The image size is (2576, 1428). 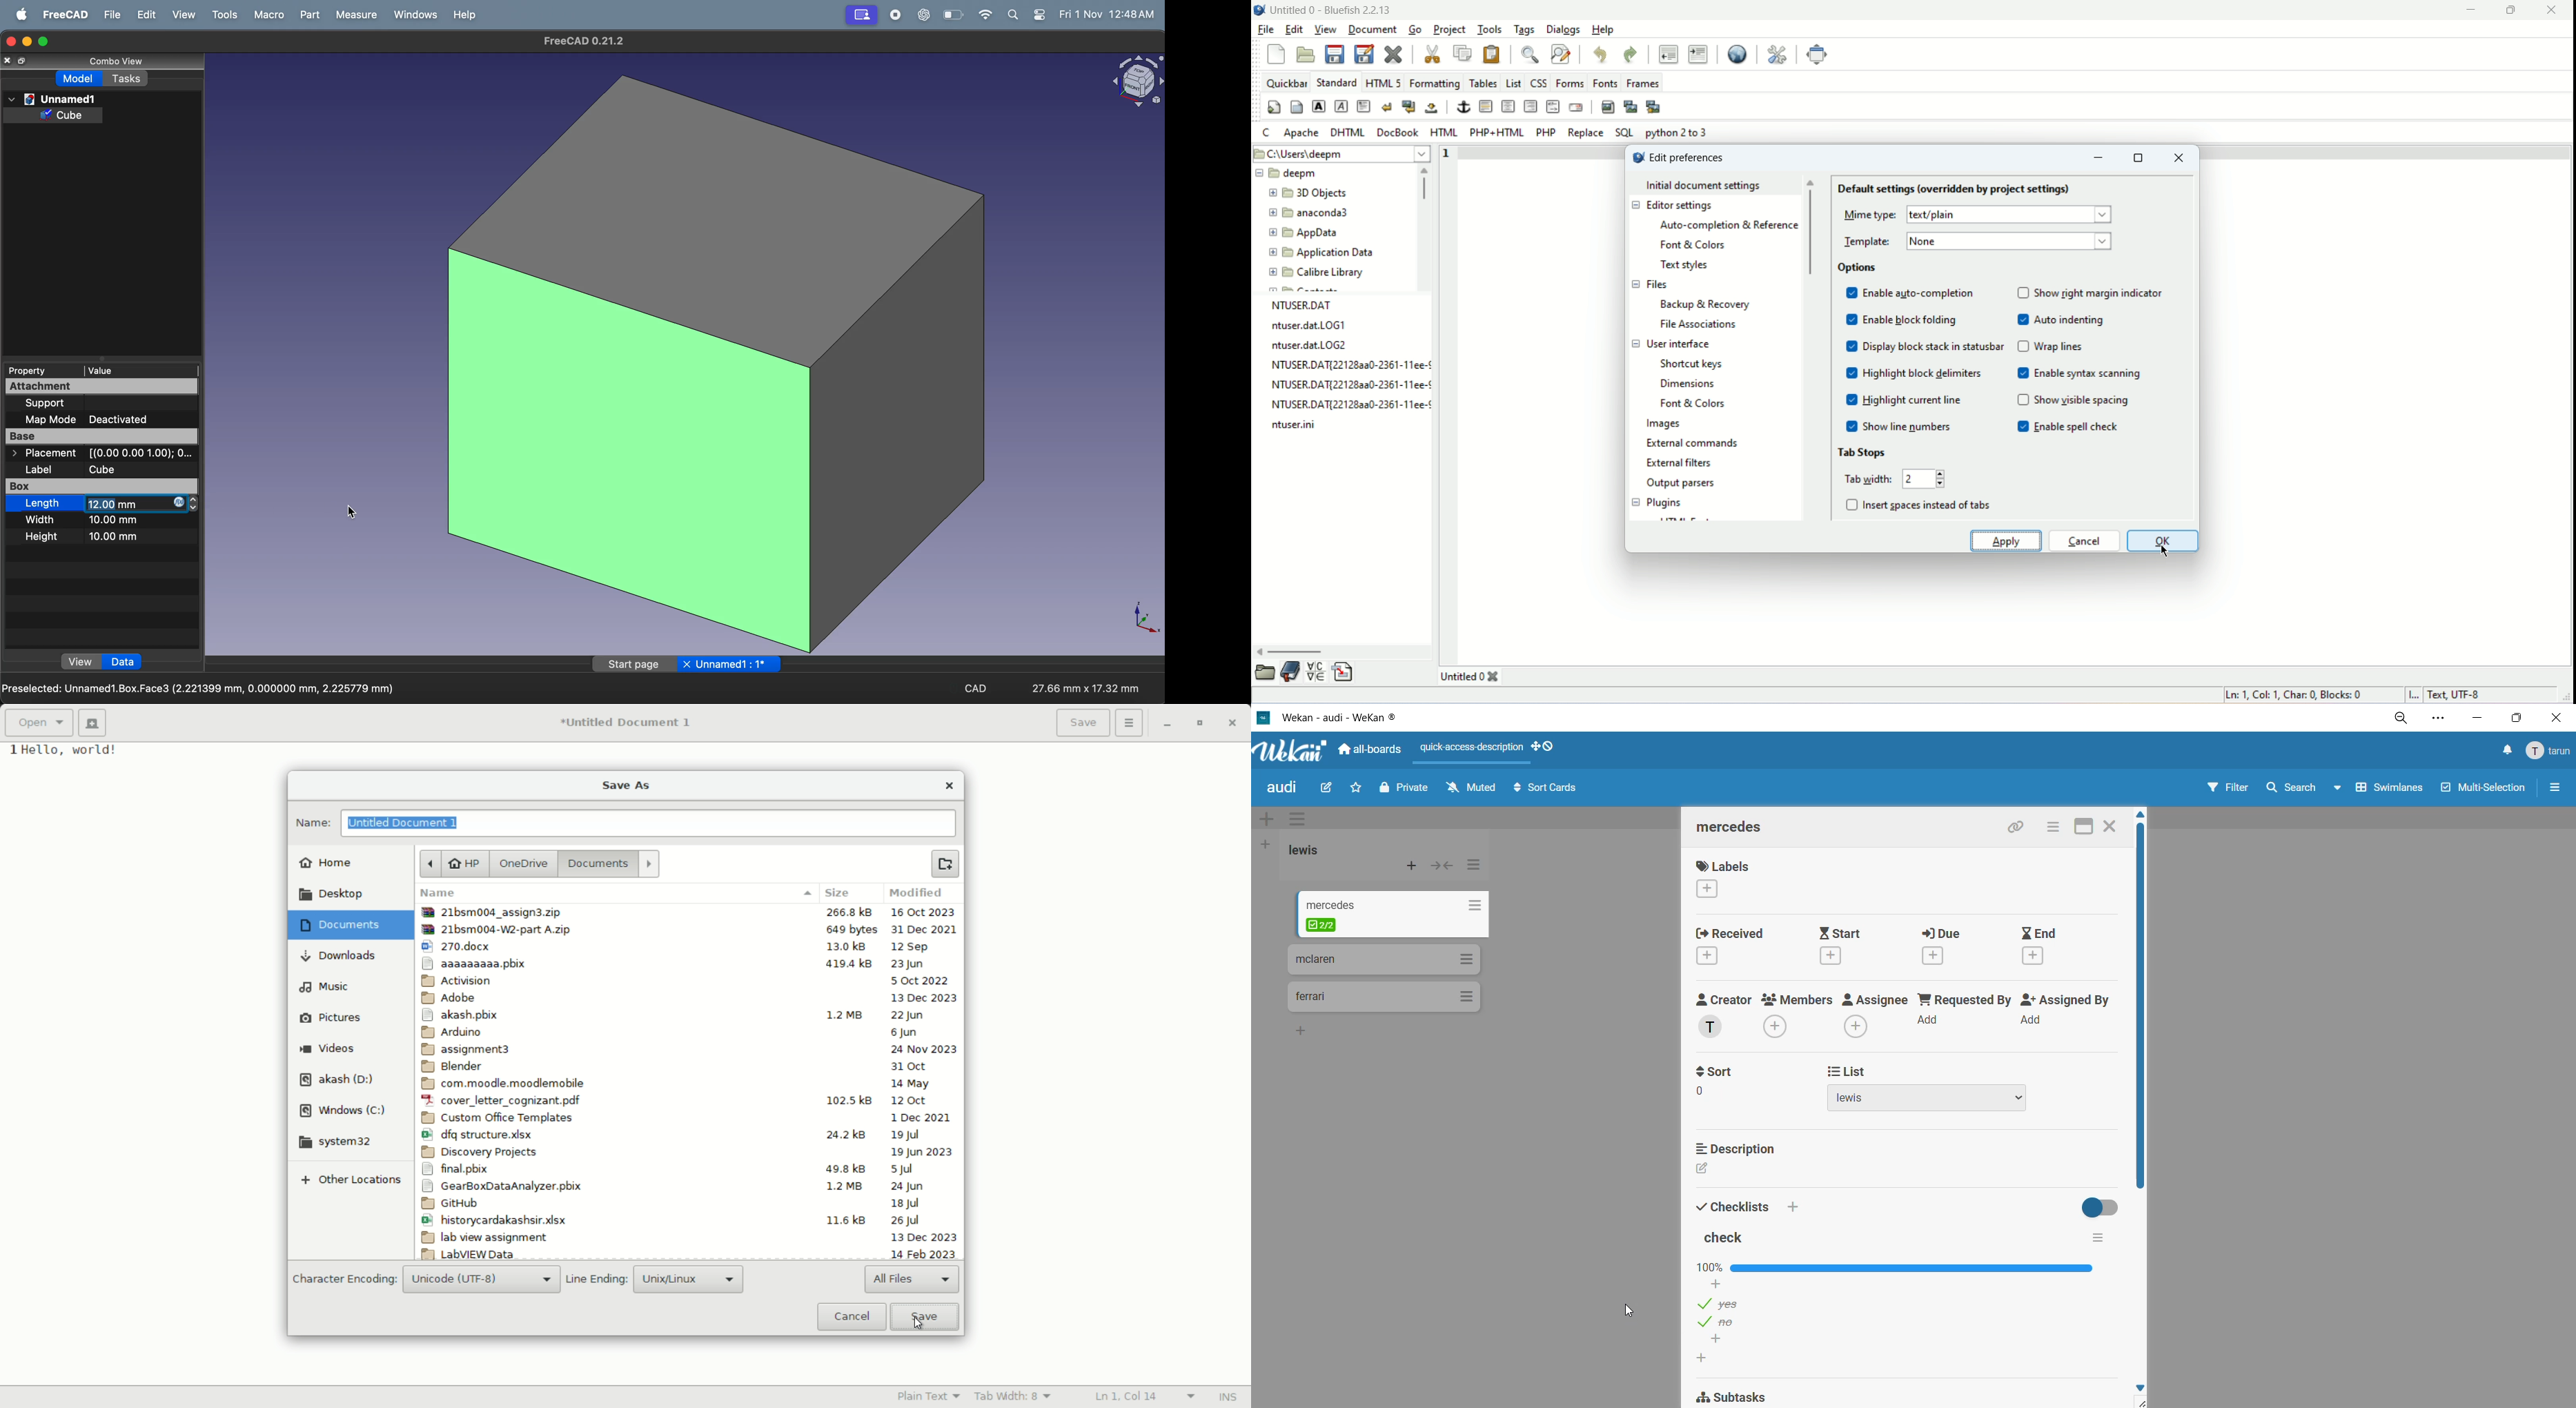 I want to click on document, so click(x=1373, y=28).